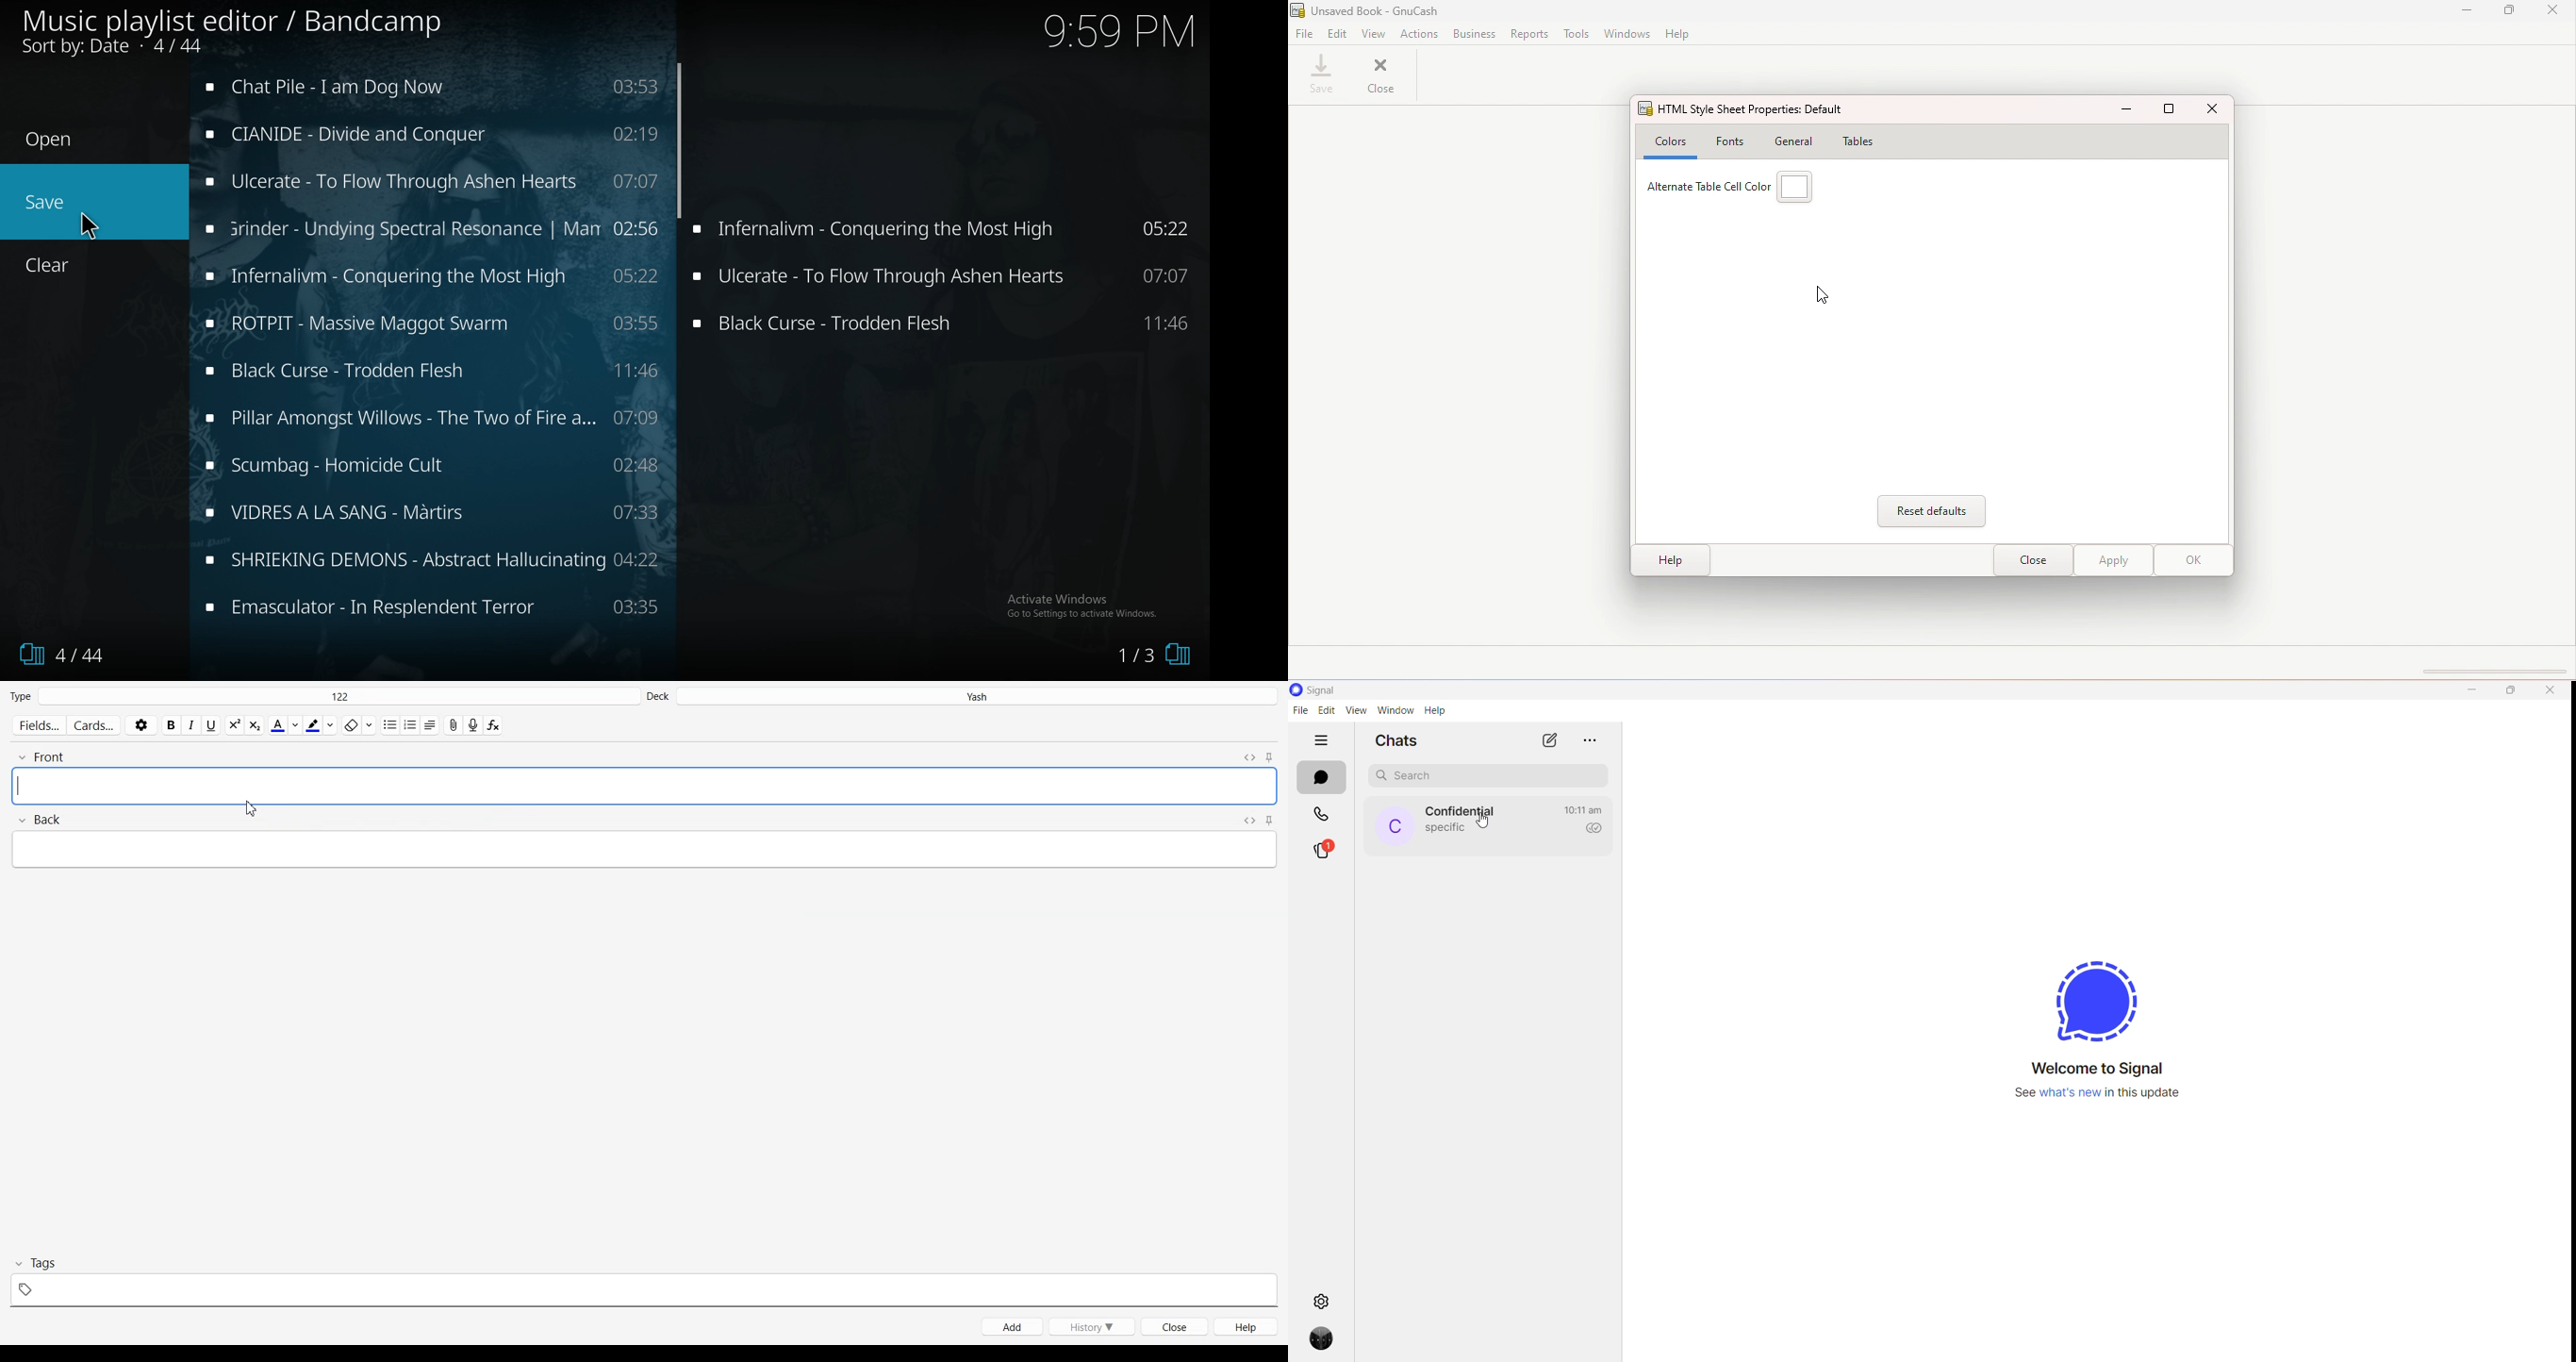 The image size is (2576, 1372). What do you see at coordinates (2117, 560) in the screenshot?
I see `Apply` at bounding box center [2117, 560].